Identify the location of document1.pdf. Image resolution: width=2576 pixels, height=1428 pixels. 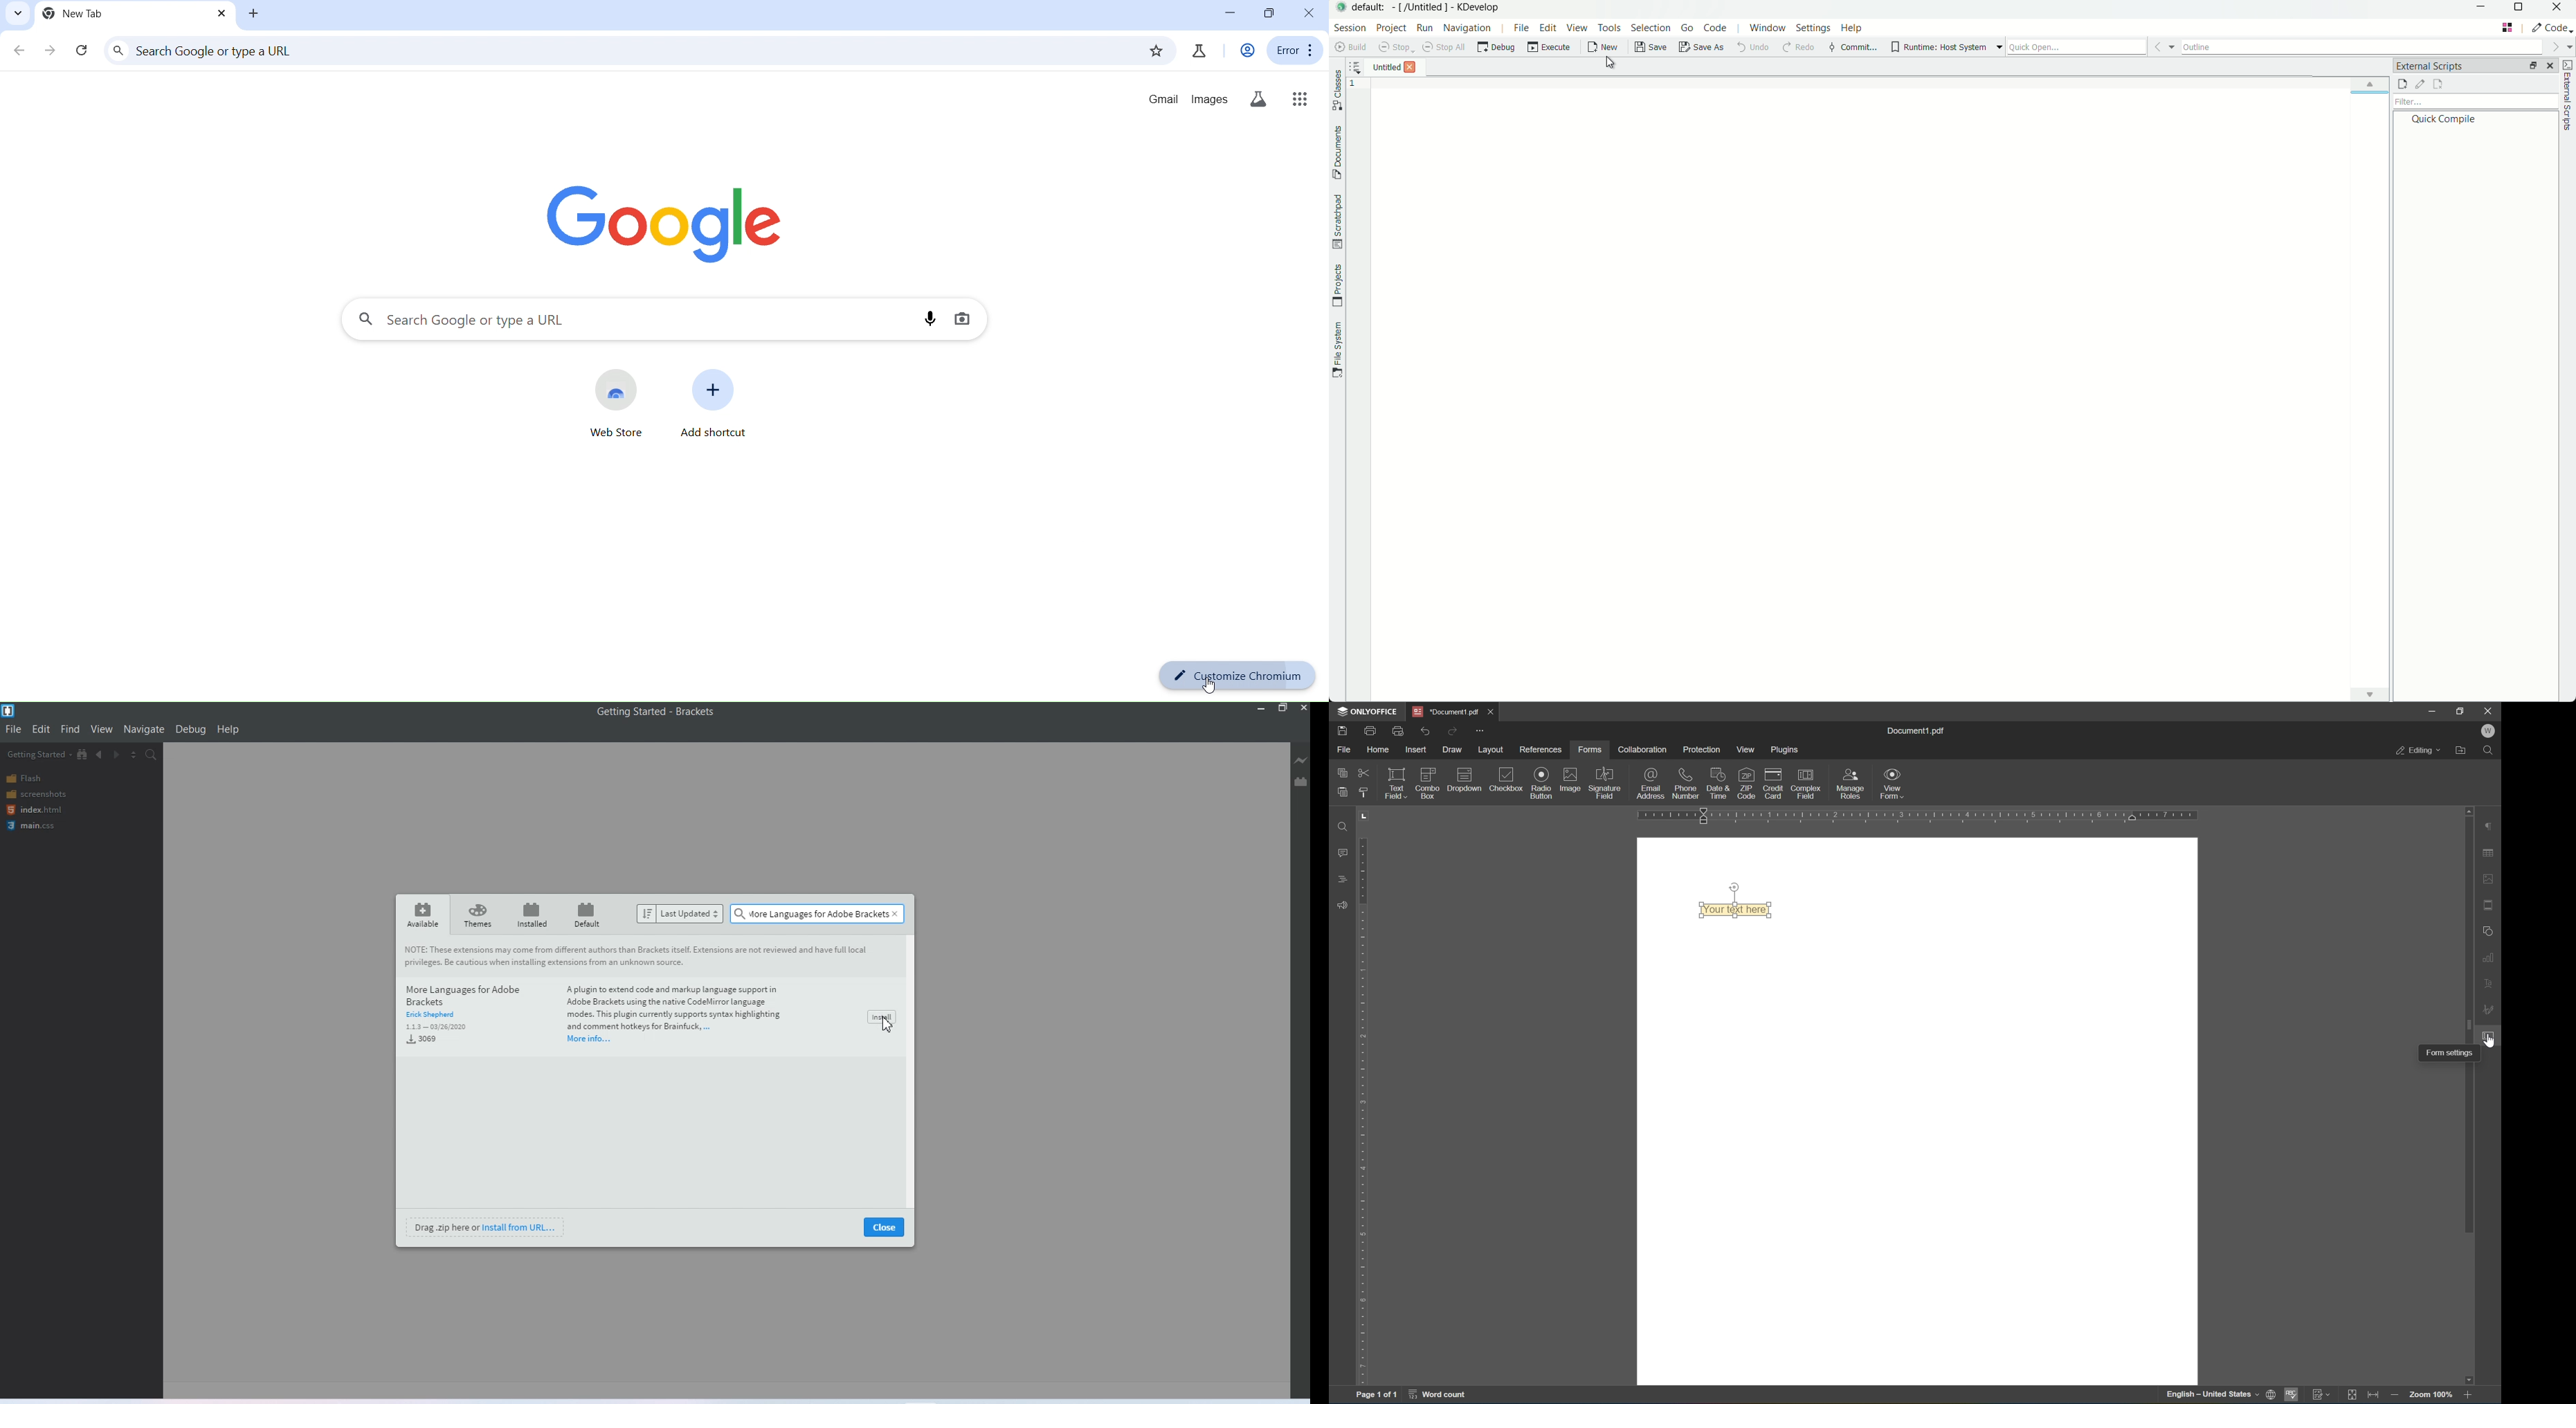
(1915, 732).